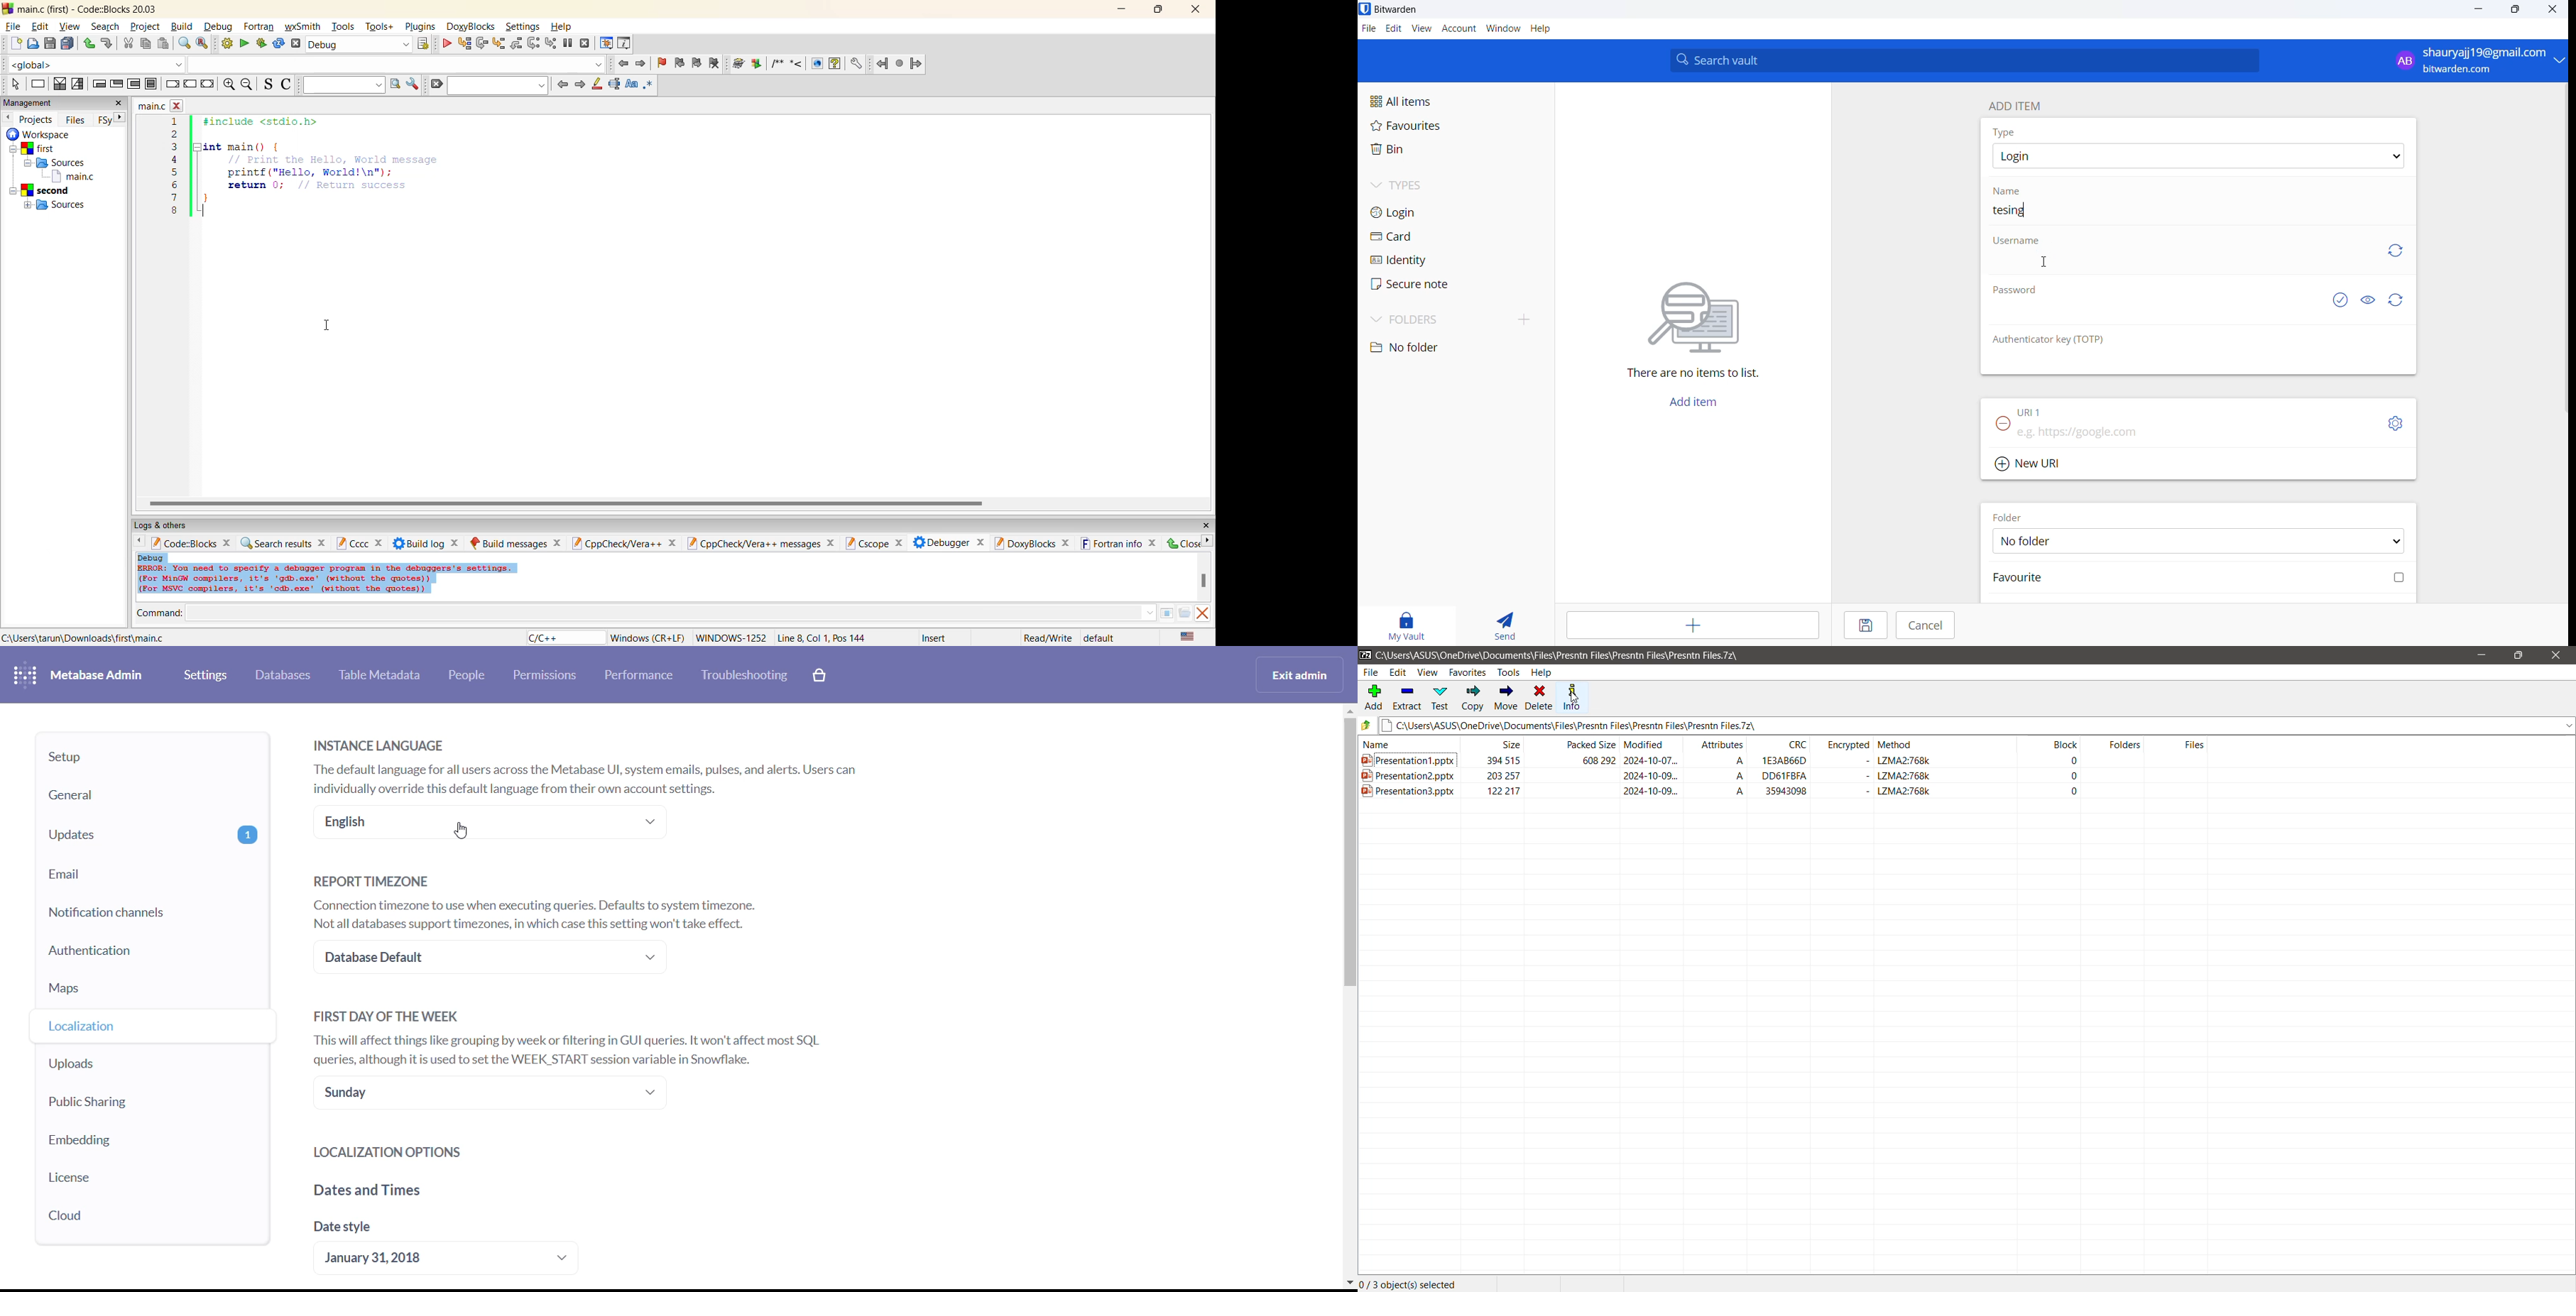 The width and height of the screenshot is (2576, 1316). I want to click on Mark favourite, so click(2198, 581).